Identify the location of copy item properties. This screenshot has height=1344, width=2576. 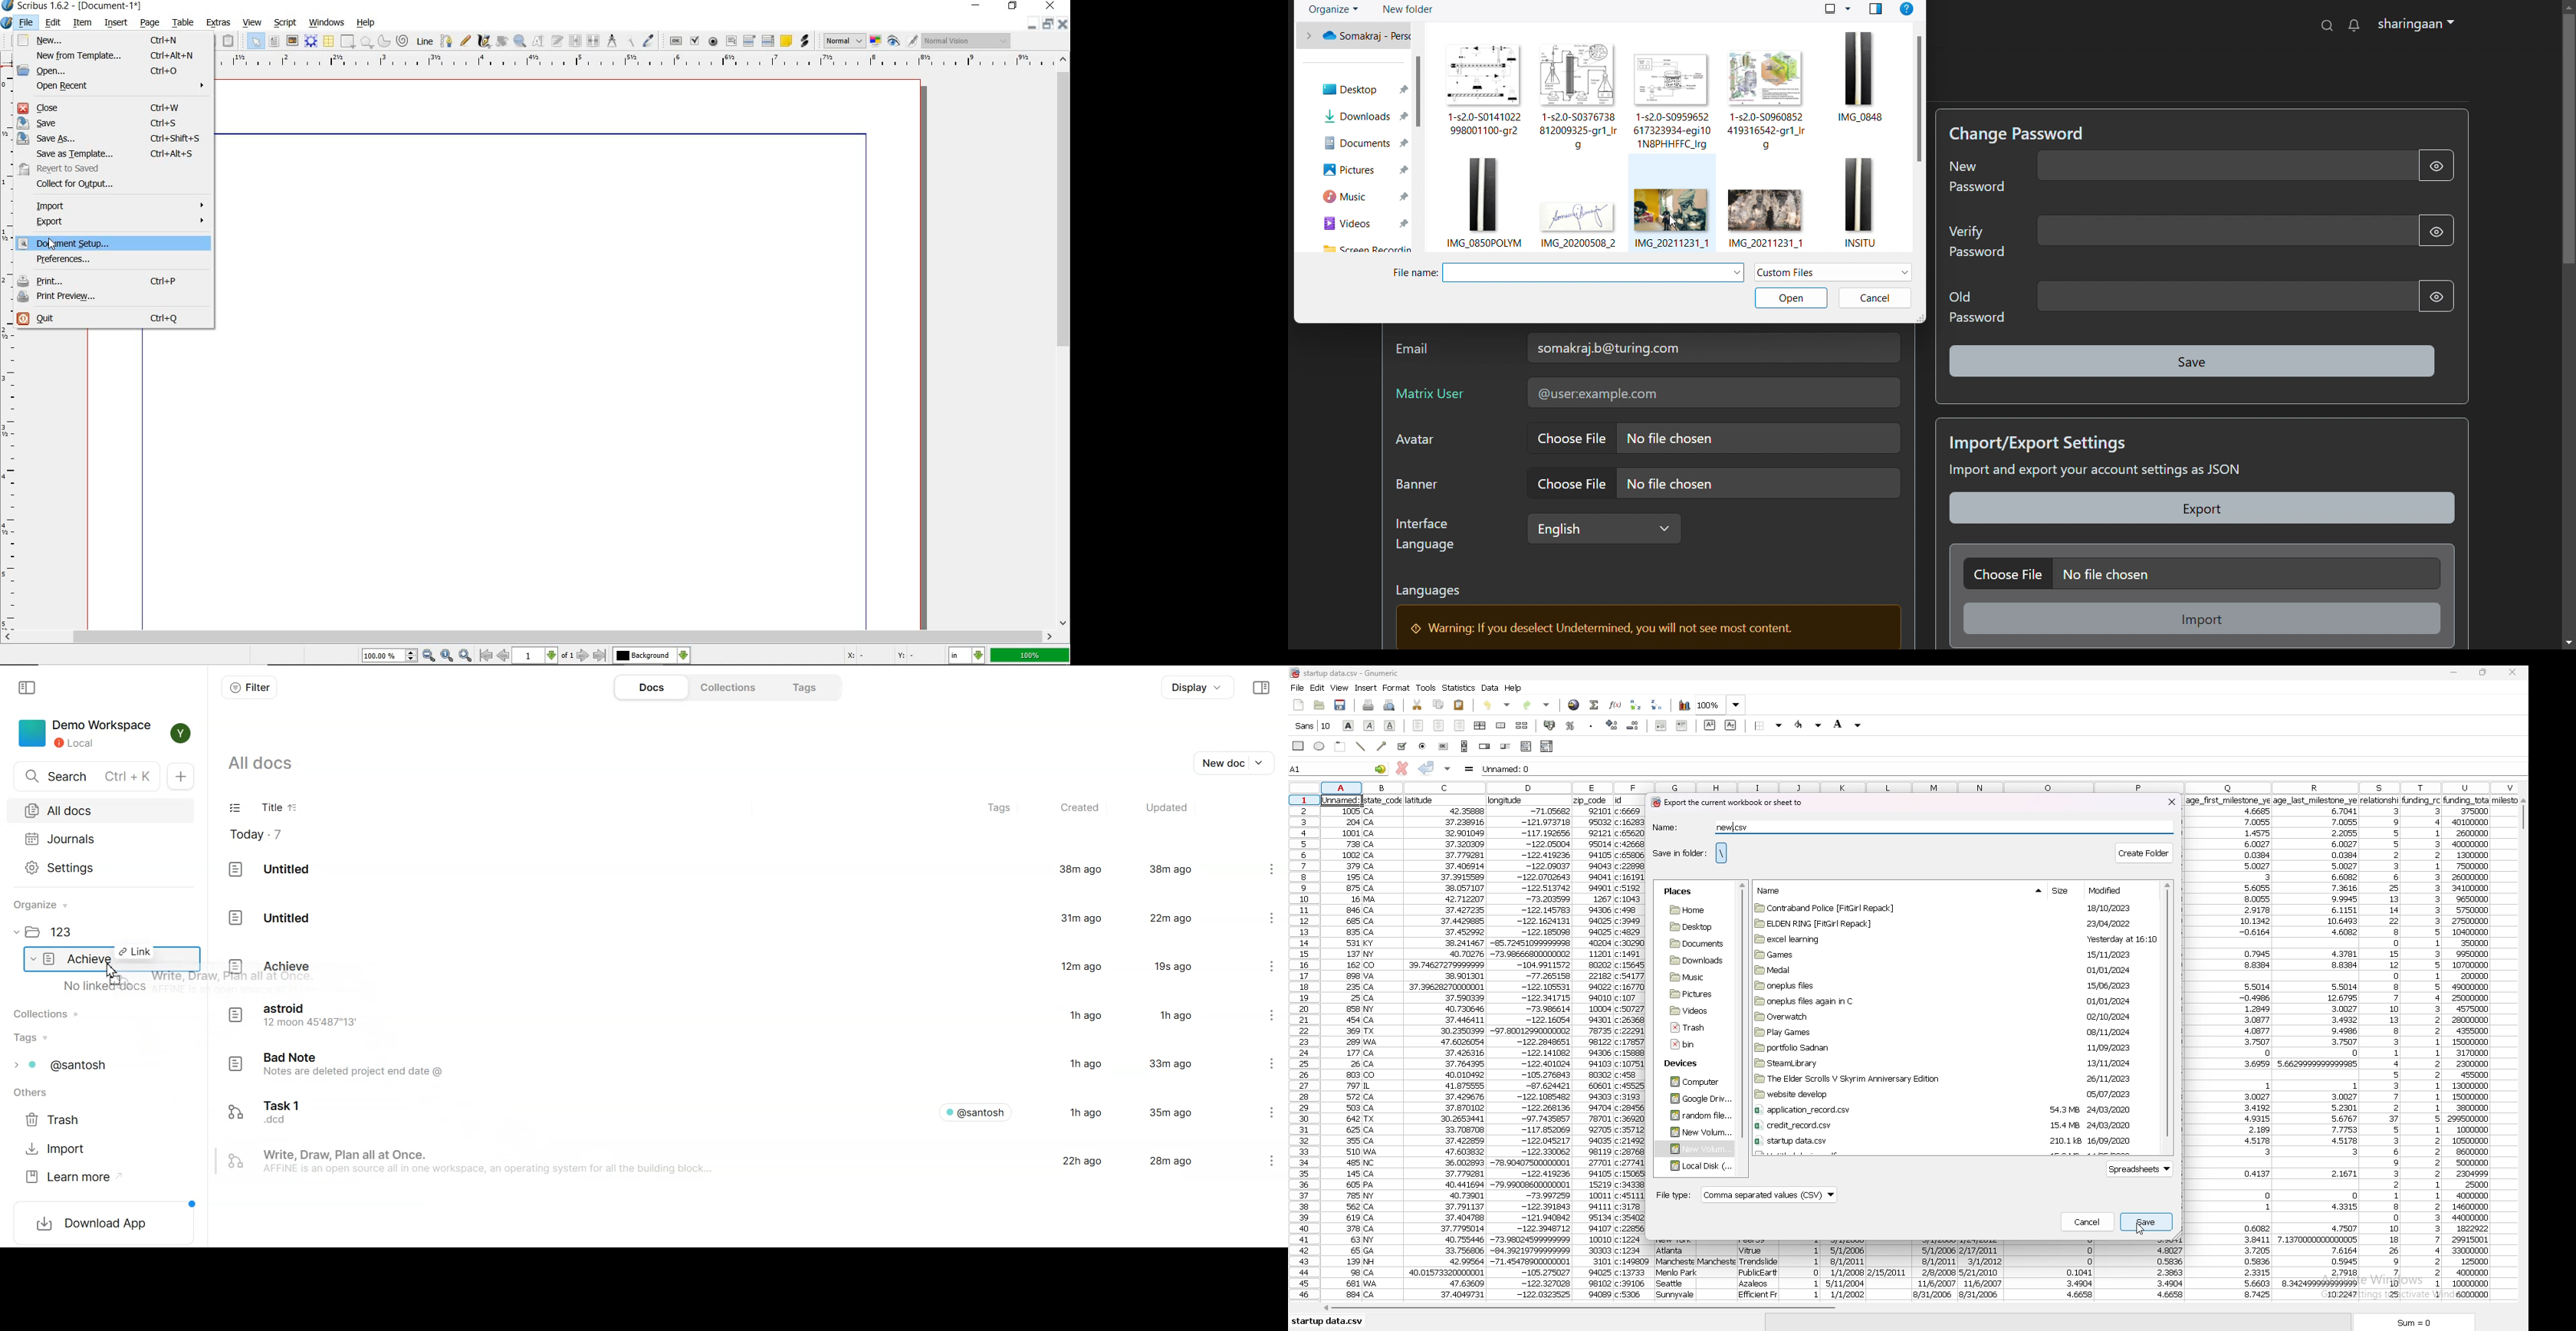
(629, 41).